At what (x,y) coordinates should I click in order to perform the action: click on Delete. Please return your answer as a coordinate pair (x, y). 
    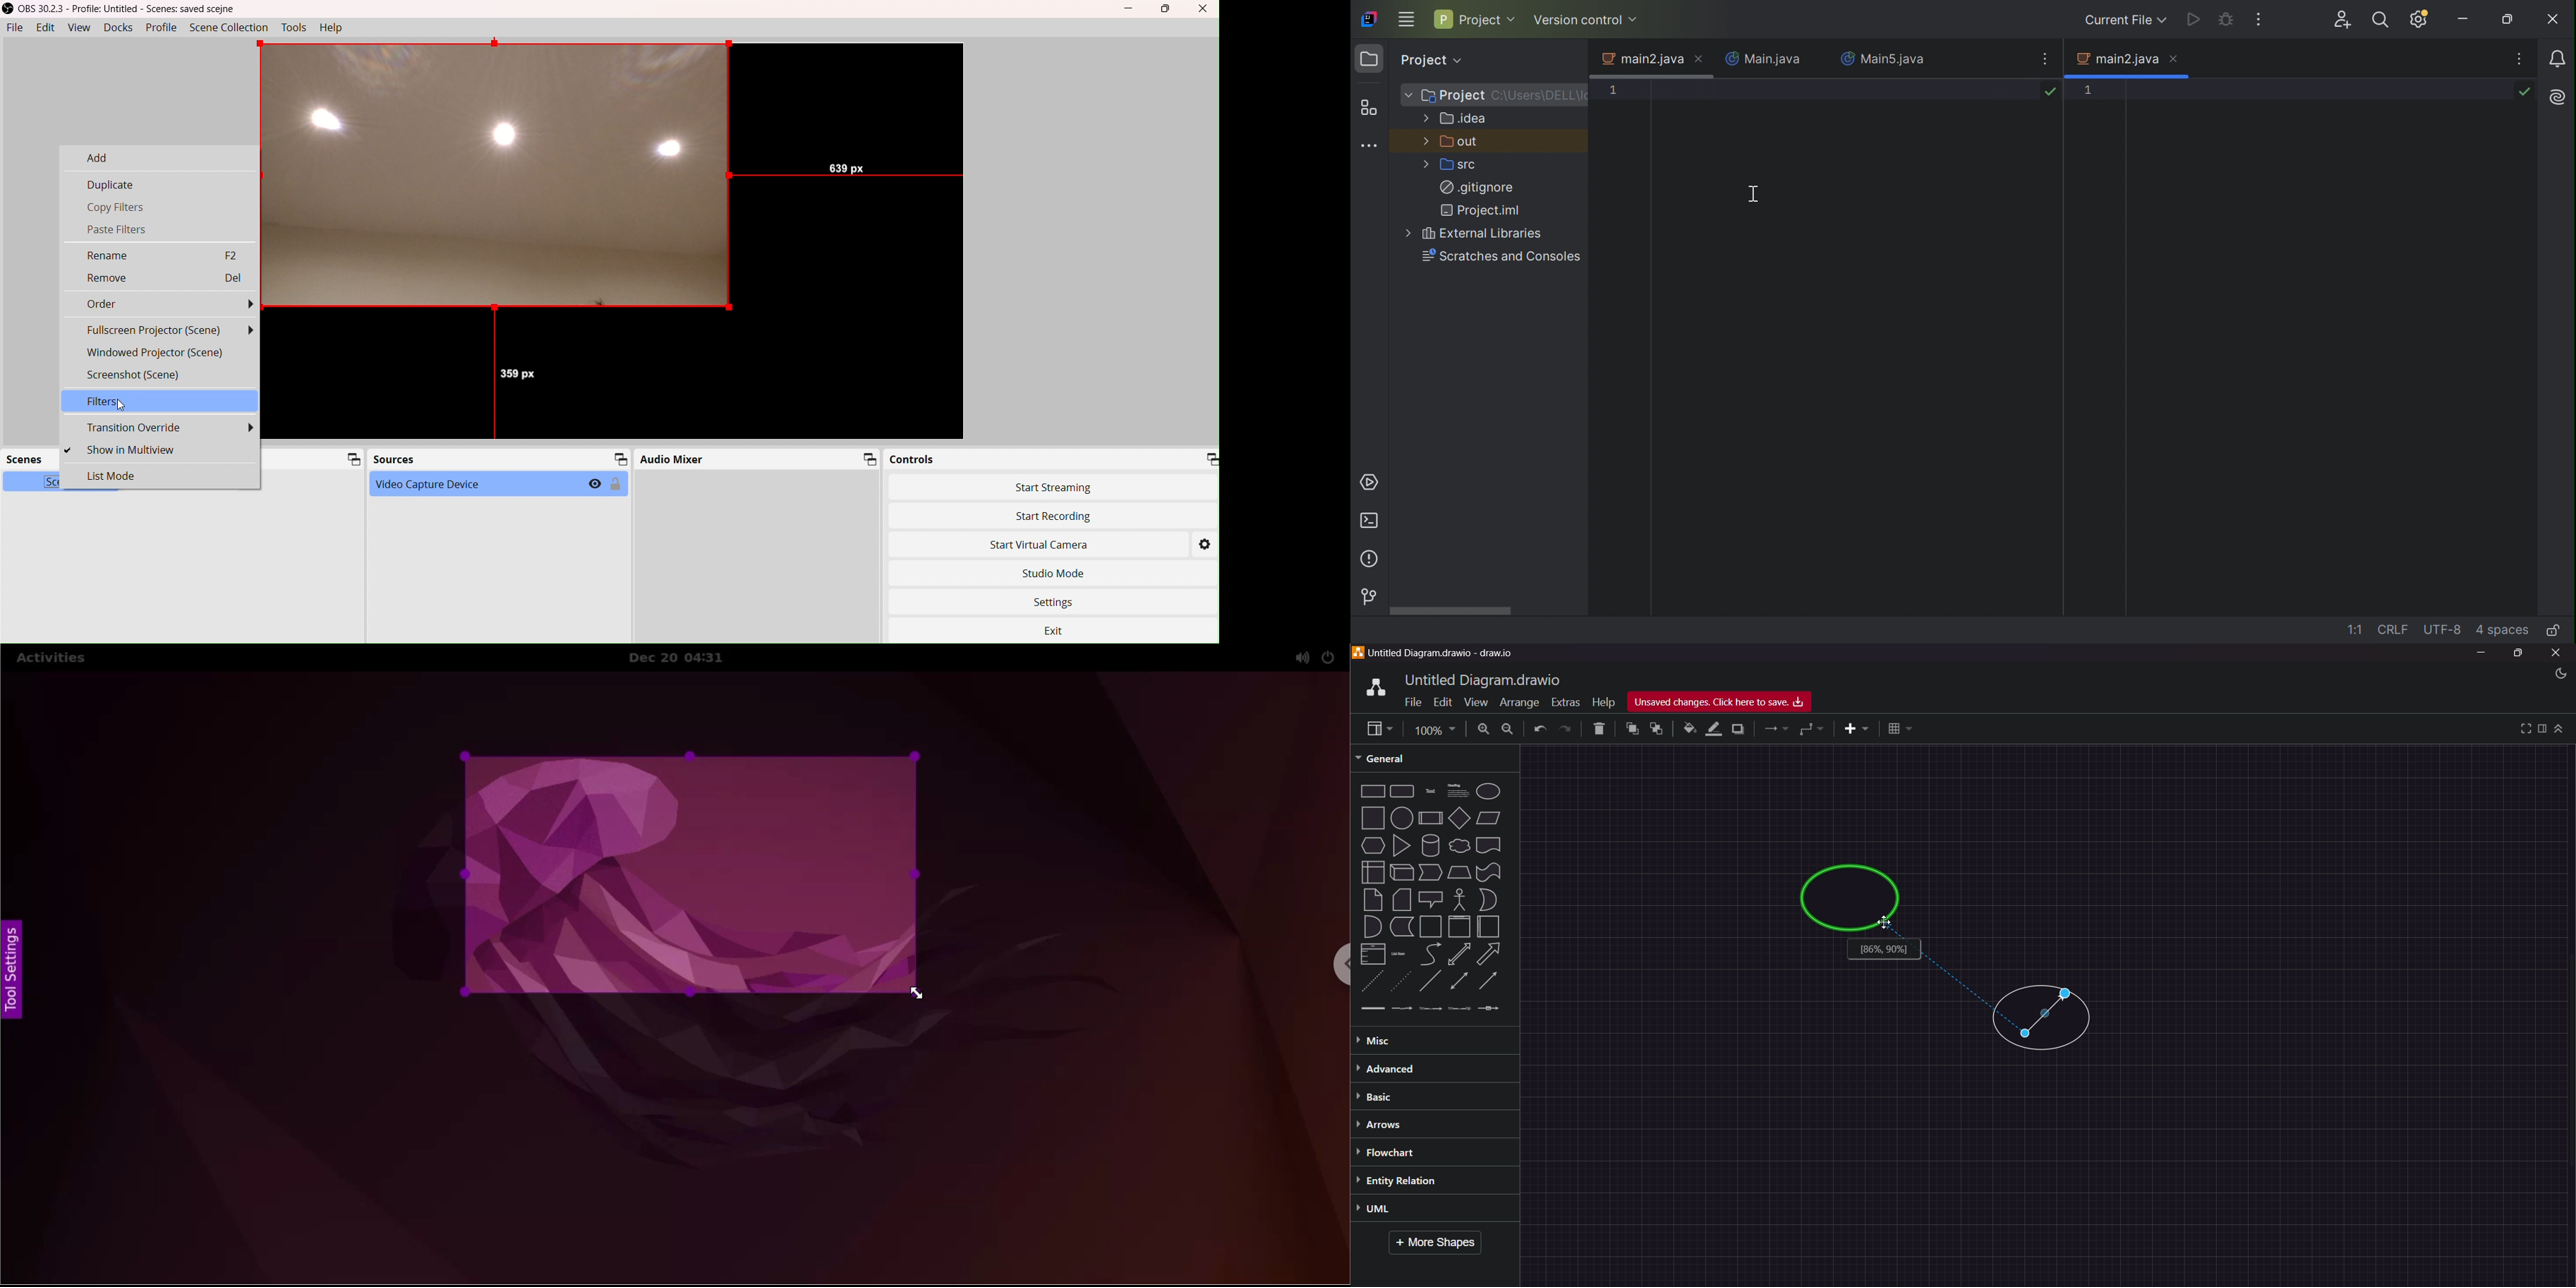
    Looking at the image, I should click on (1596, 729).